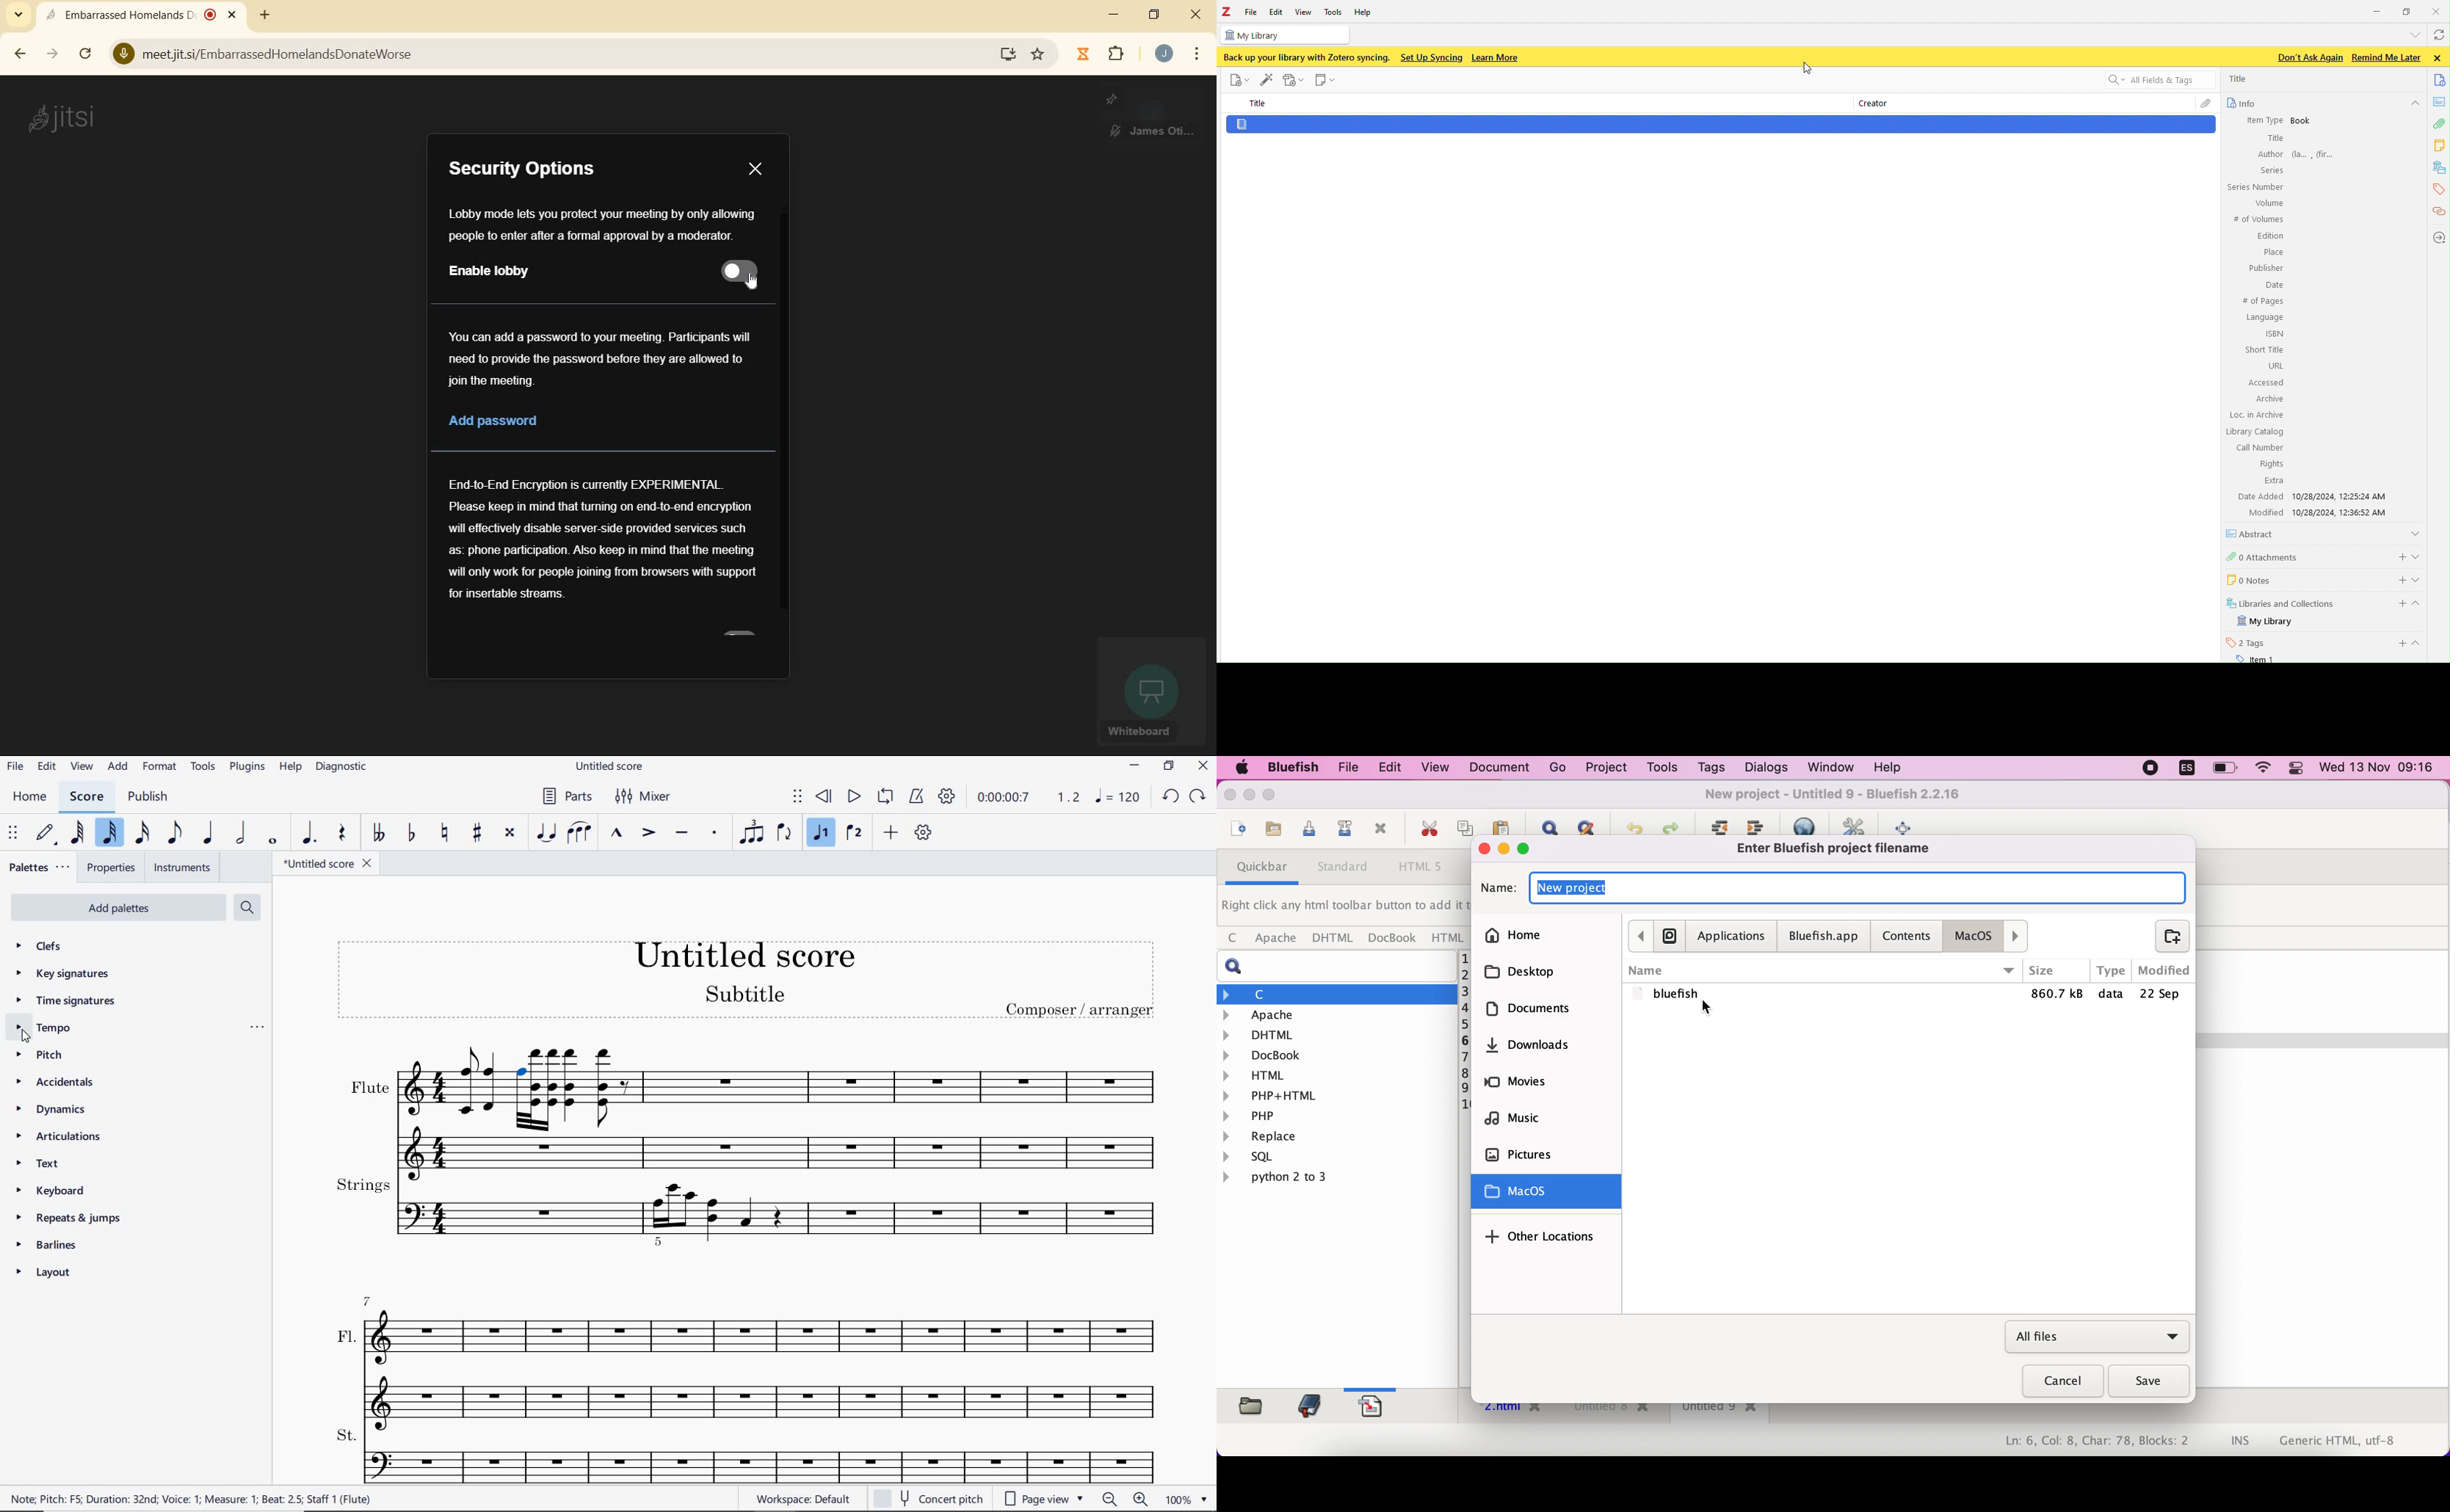 Image resolution: width=2464 pixels, height=1512 pixels. What do you see at coordinates (1307, 1405) in the screenshot?
I see `bookmarks` at bounding box center [1307, 1405].